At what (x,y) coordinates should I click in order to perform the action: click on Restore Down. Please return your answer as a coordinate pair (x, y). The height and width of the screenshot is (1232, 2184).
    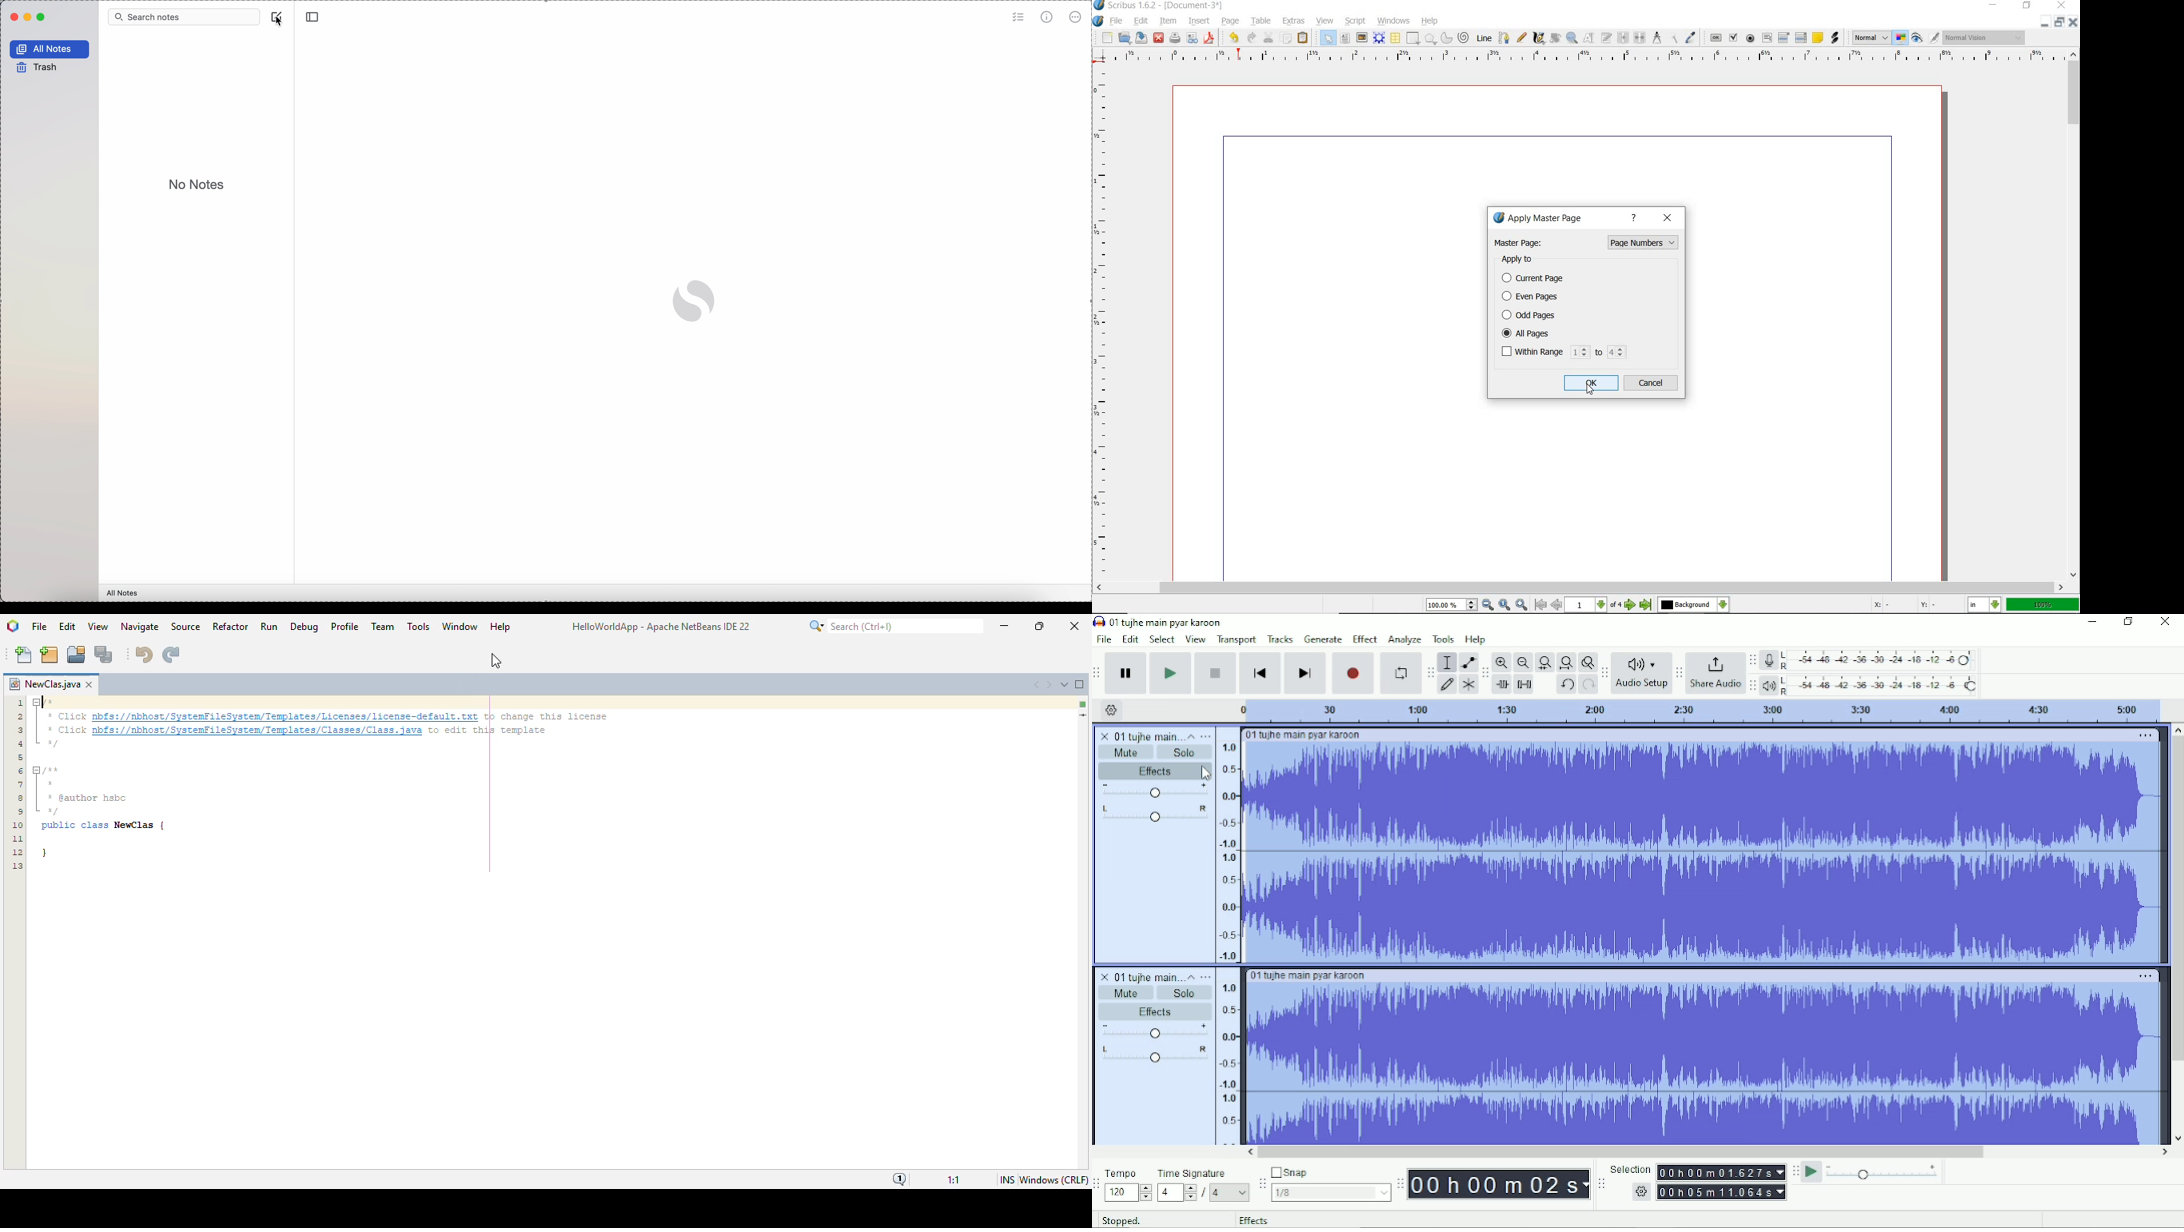
    Looking at the image, I should click on (2044, 24).